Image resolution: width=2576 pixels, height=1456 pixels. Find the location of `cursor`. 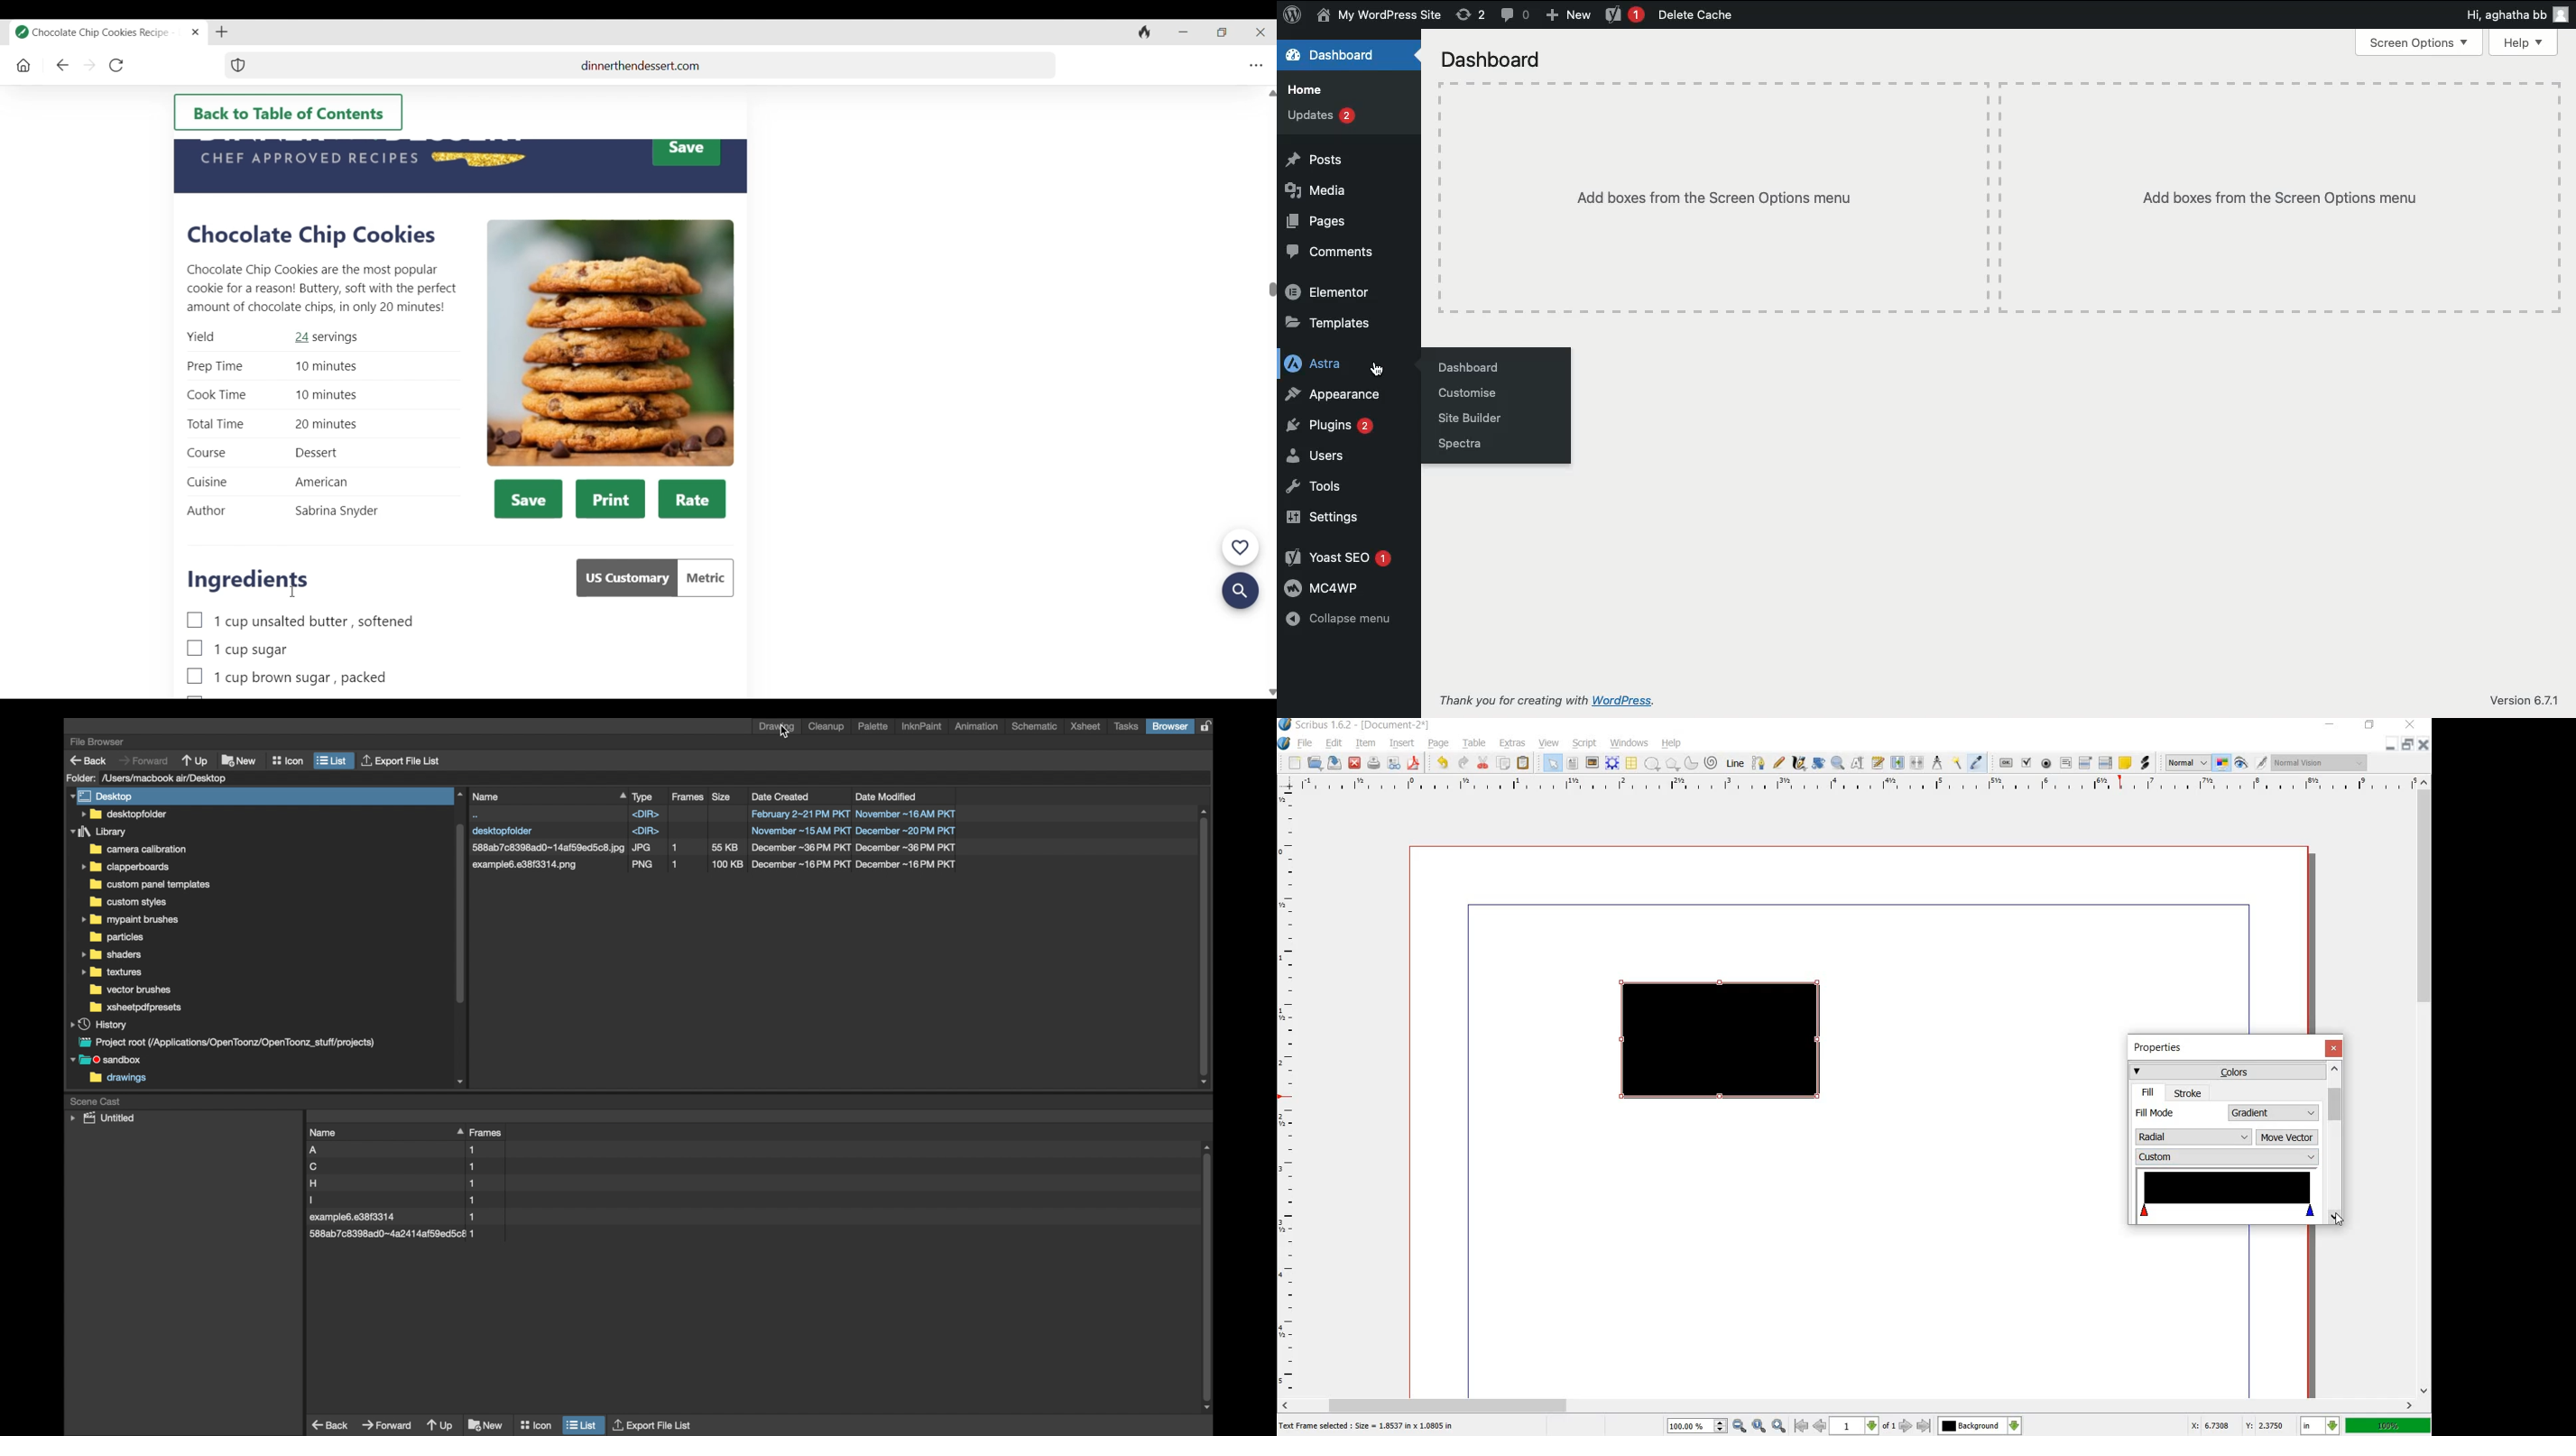

cursor is located at coordinates (785, 733).